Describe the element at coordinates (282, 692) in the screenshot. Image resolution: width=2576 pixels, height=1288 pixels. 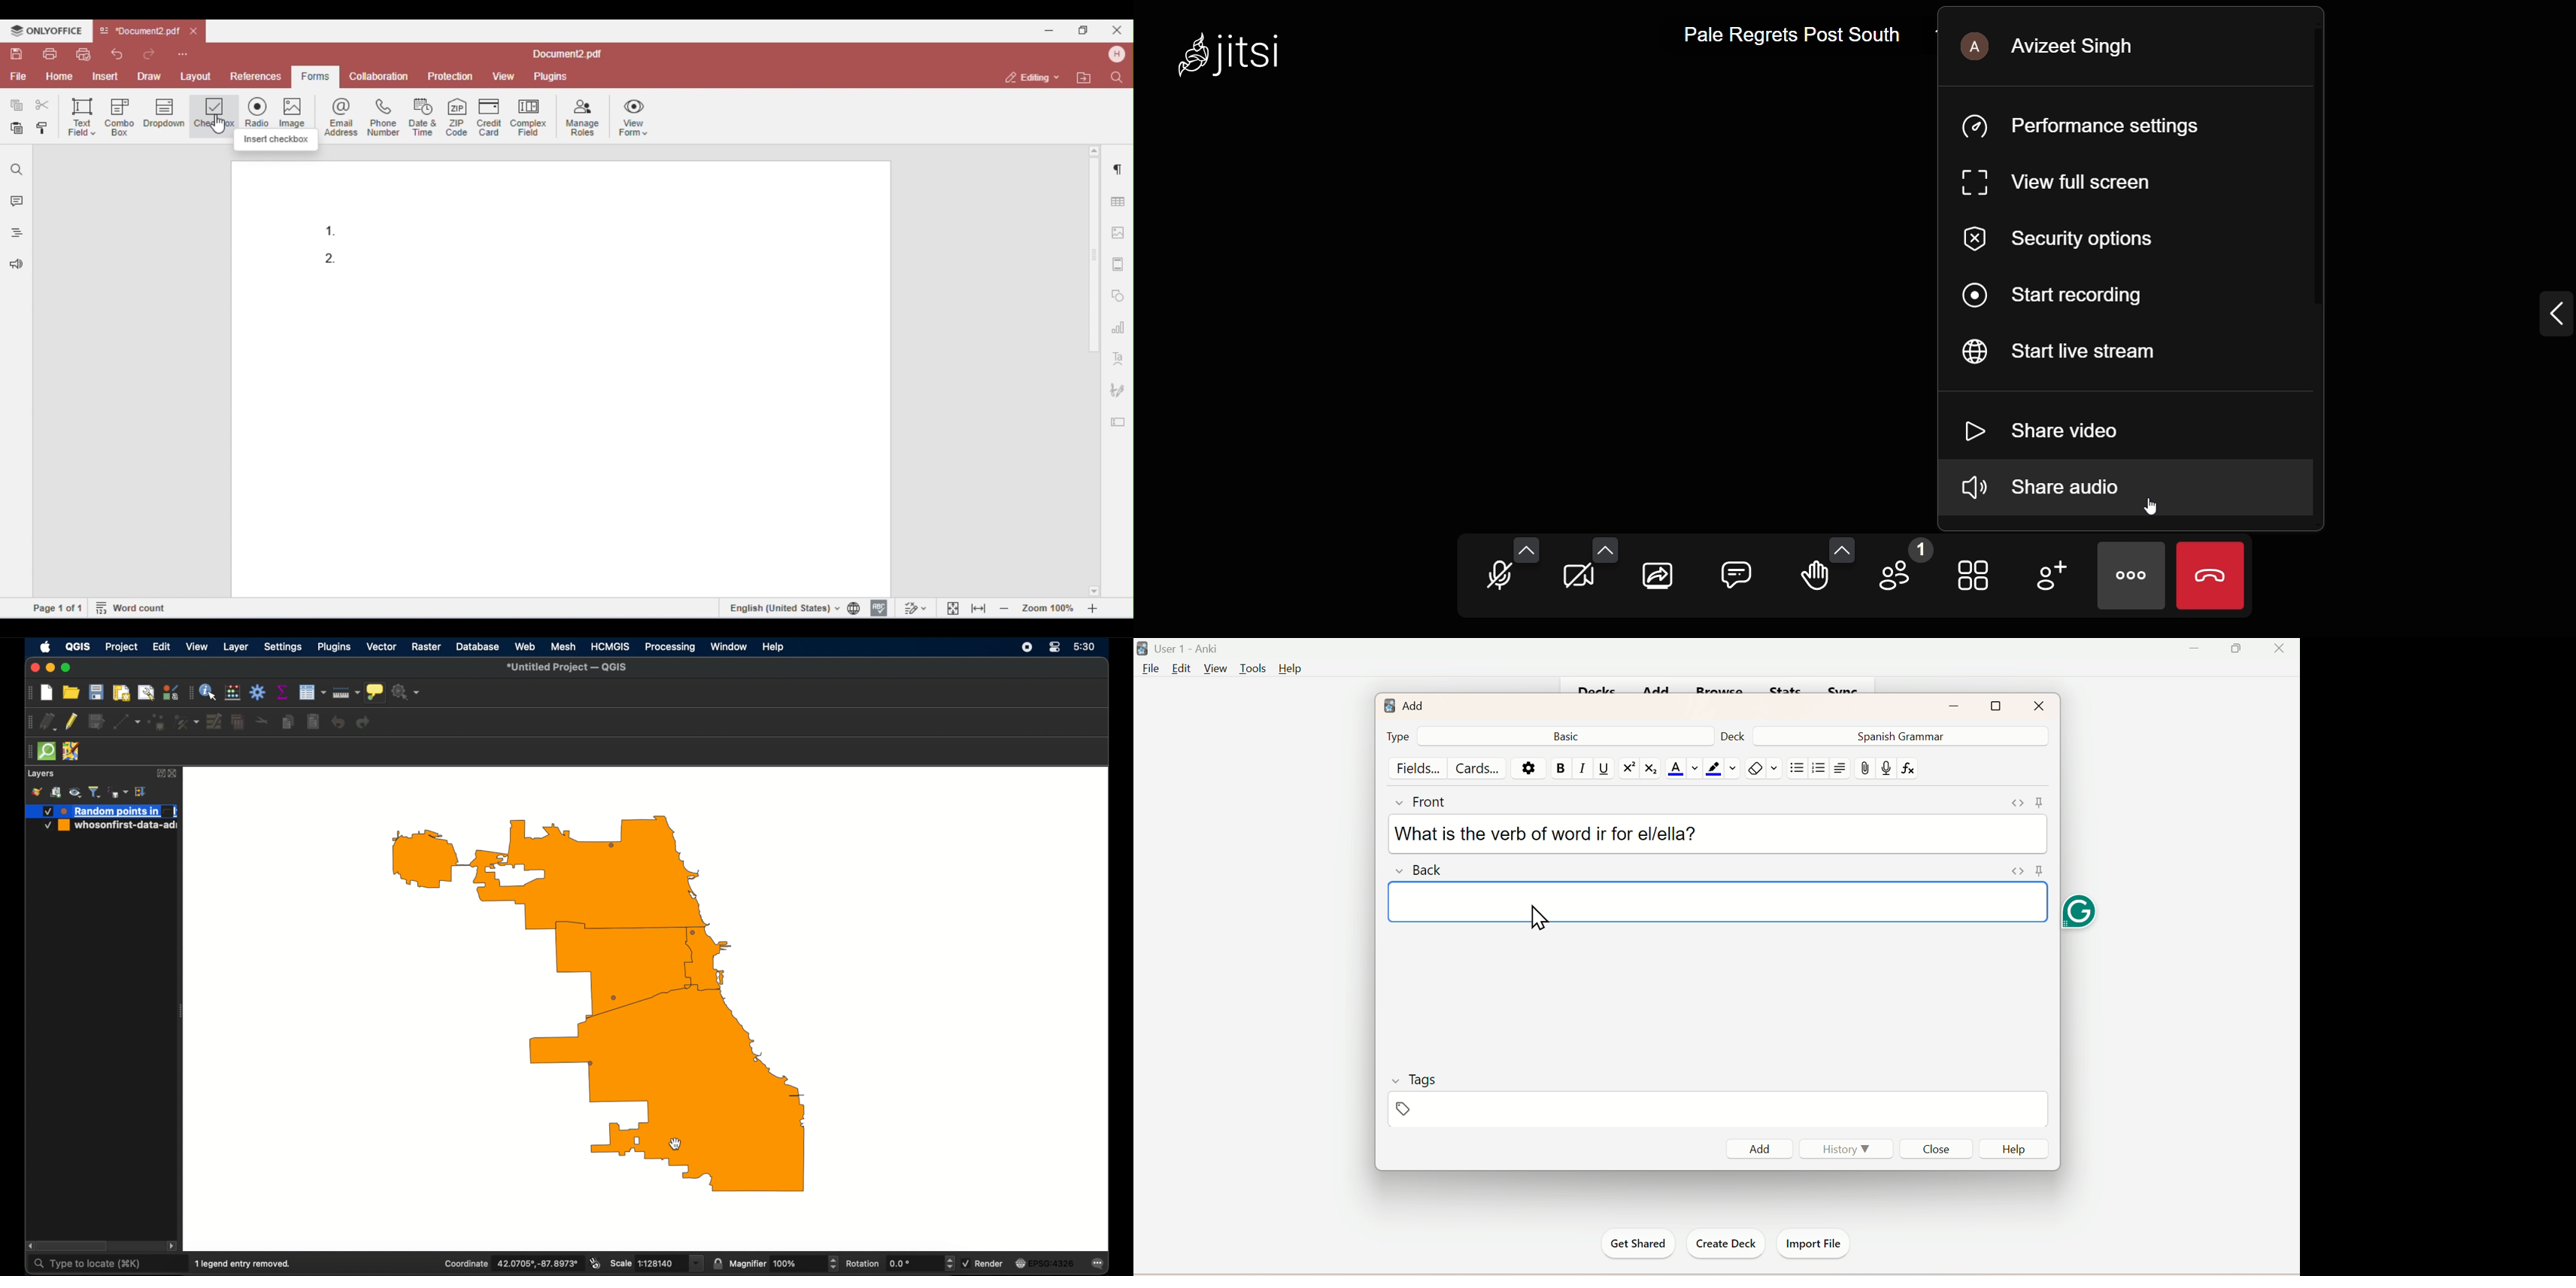
I see `show statistical summary` at that location.